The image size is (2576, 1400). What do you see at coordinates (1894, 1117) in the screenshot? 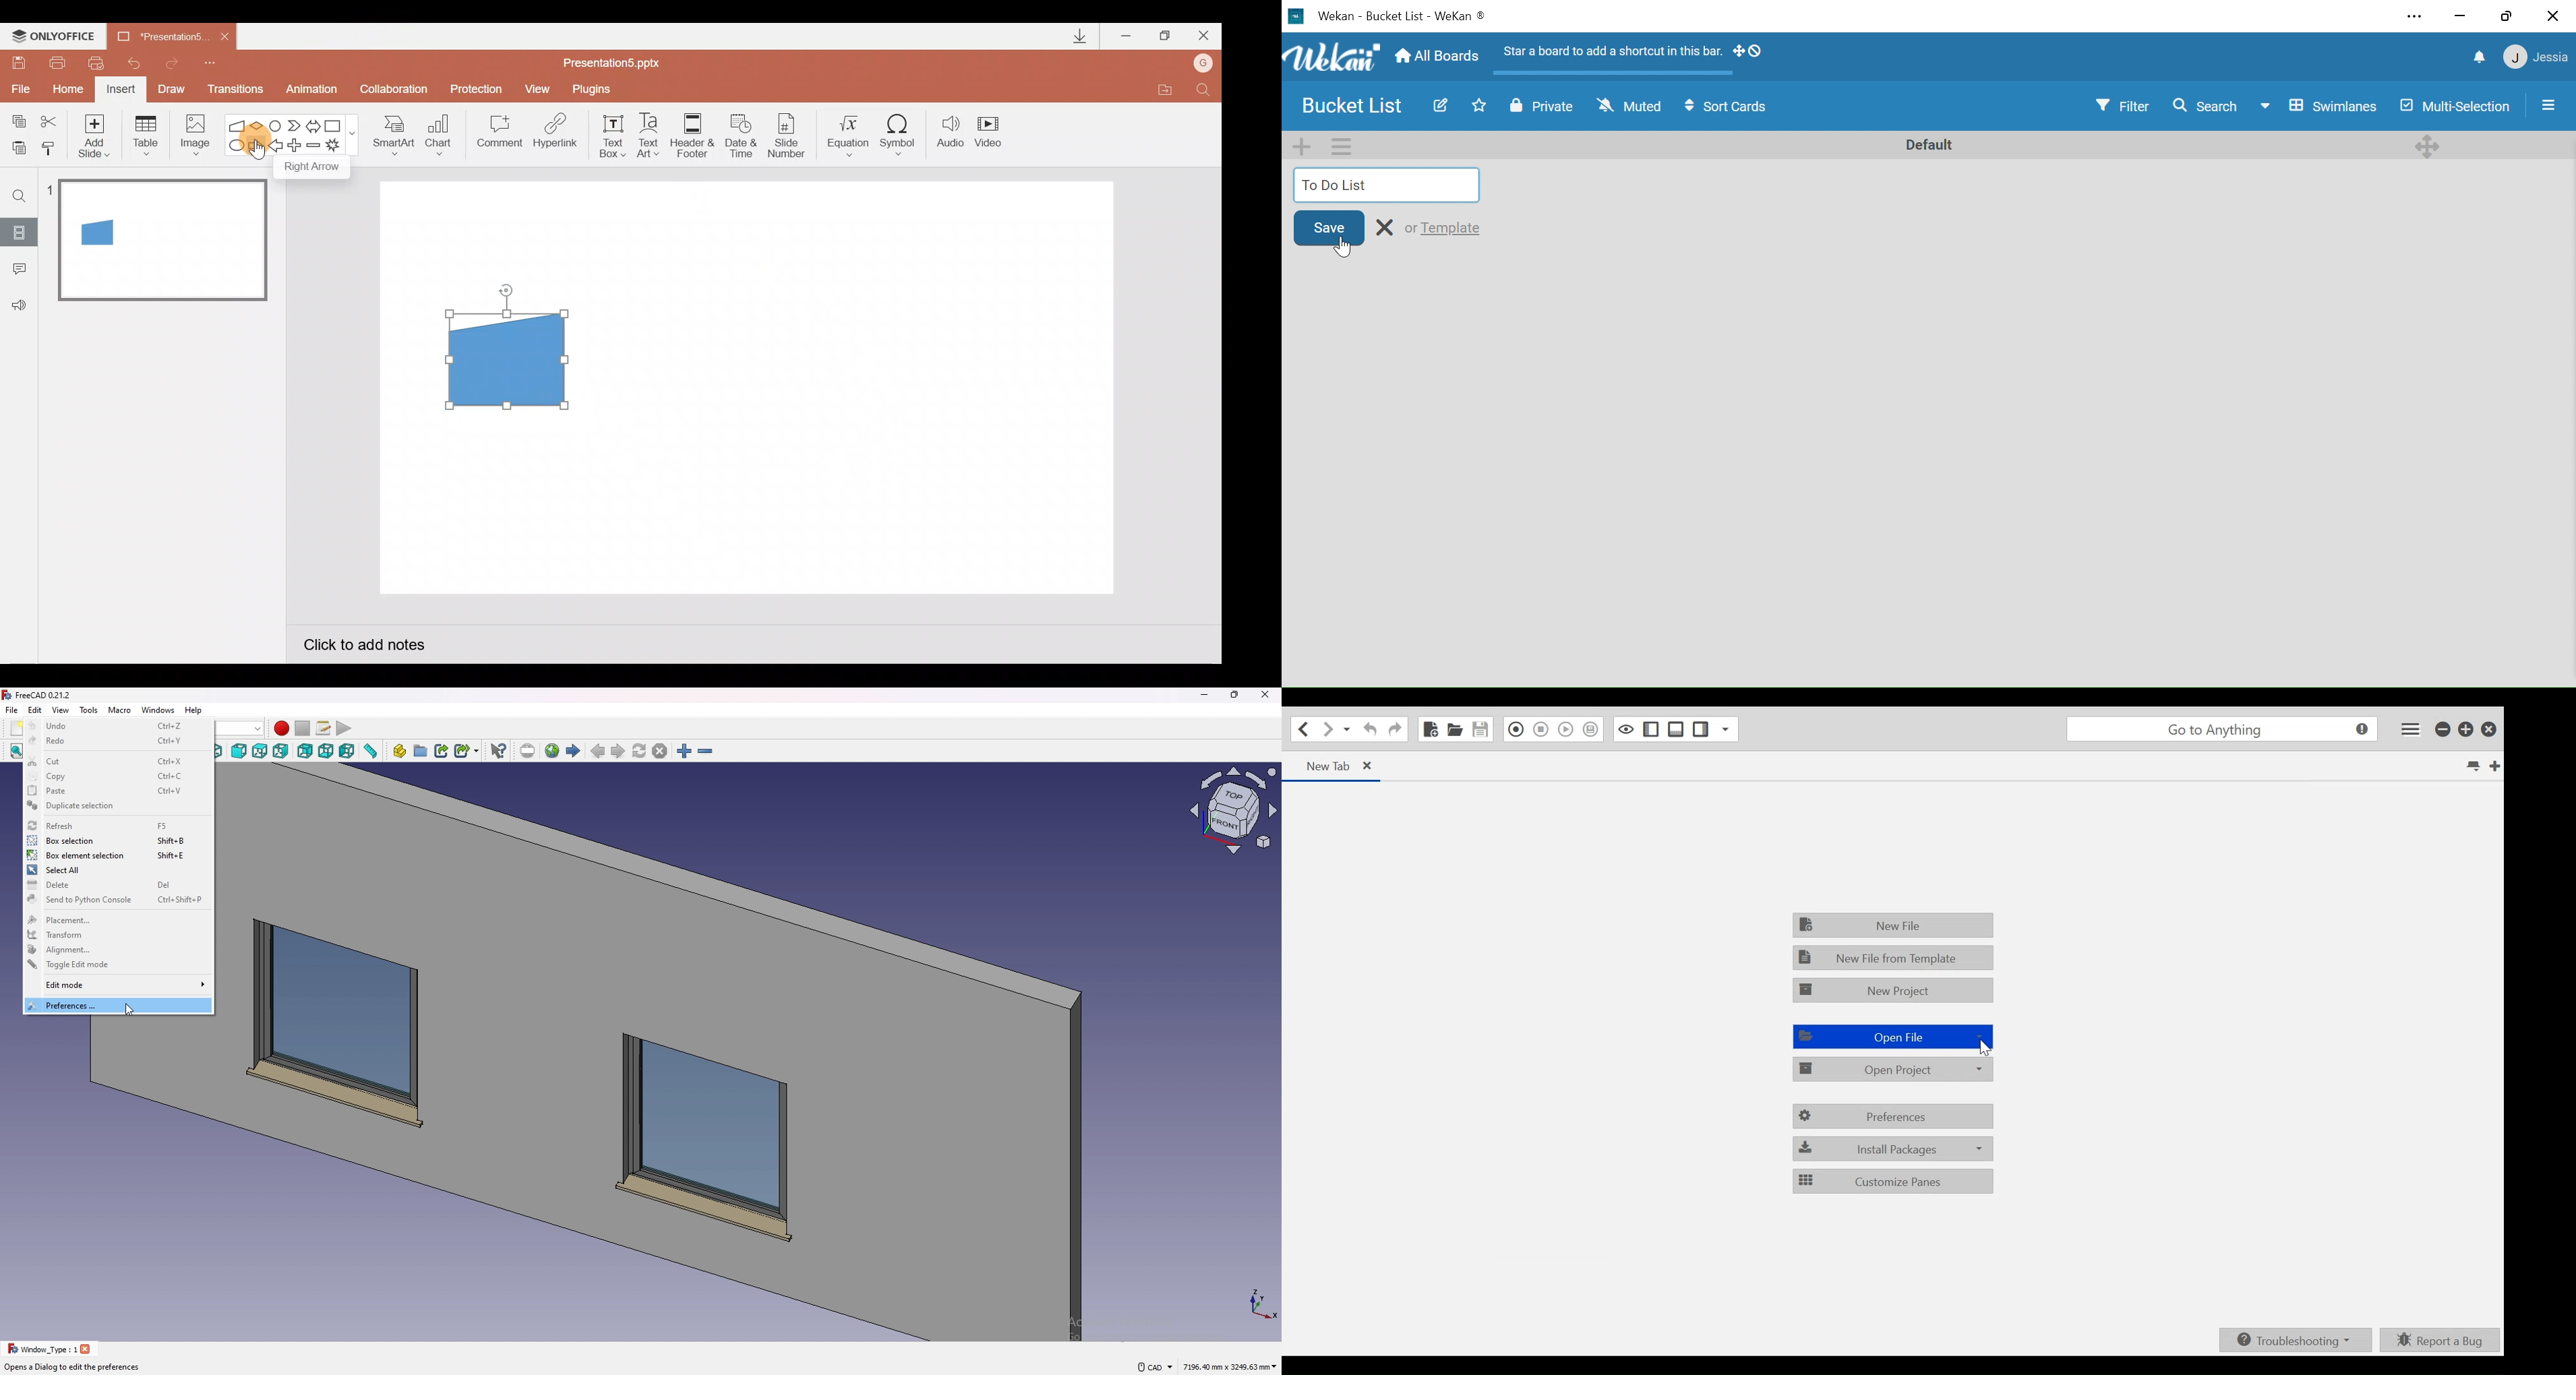
I see `Preferences` at bounding box center [1894, 1117].